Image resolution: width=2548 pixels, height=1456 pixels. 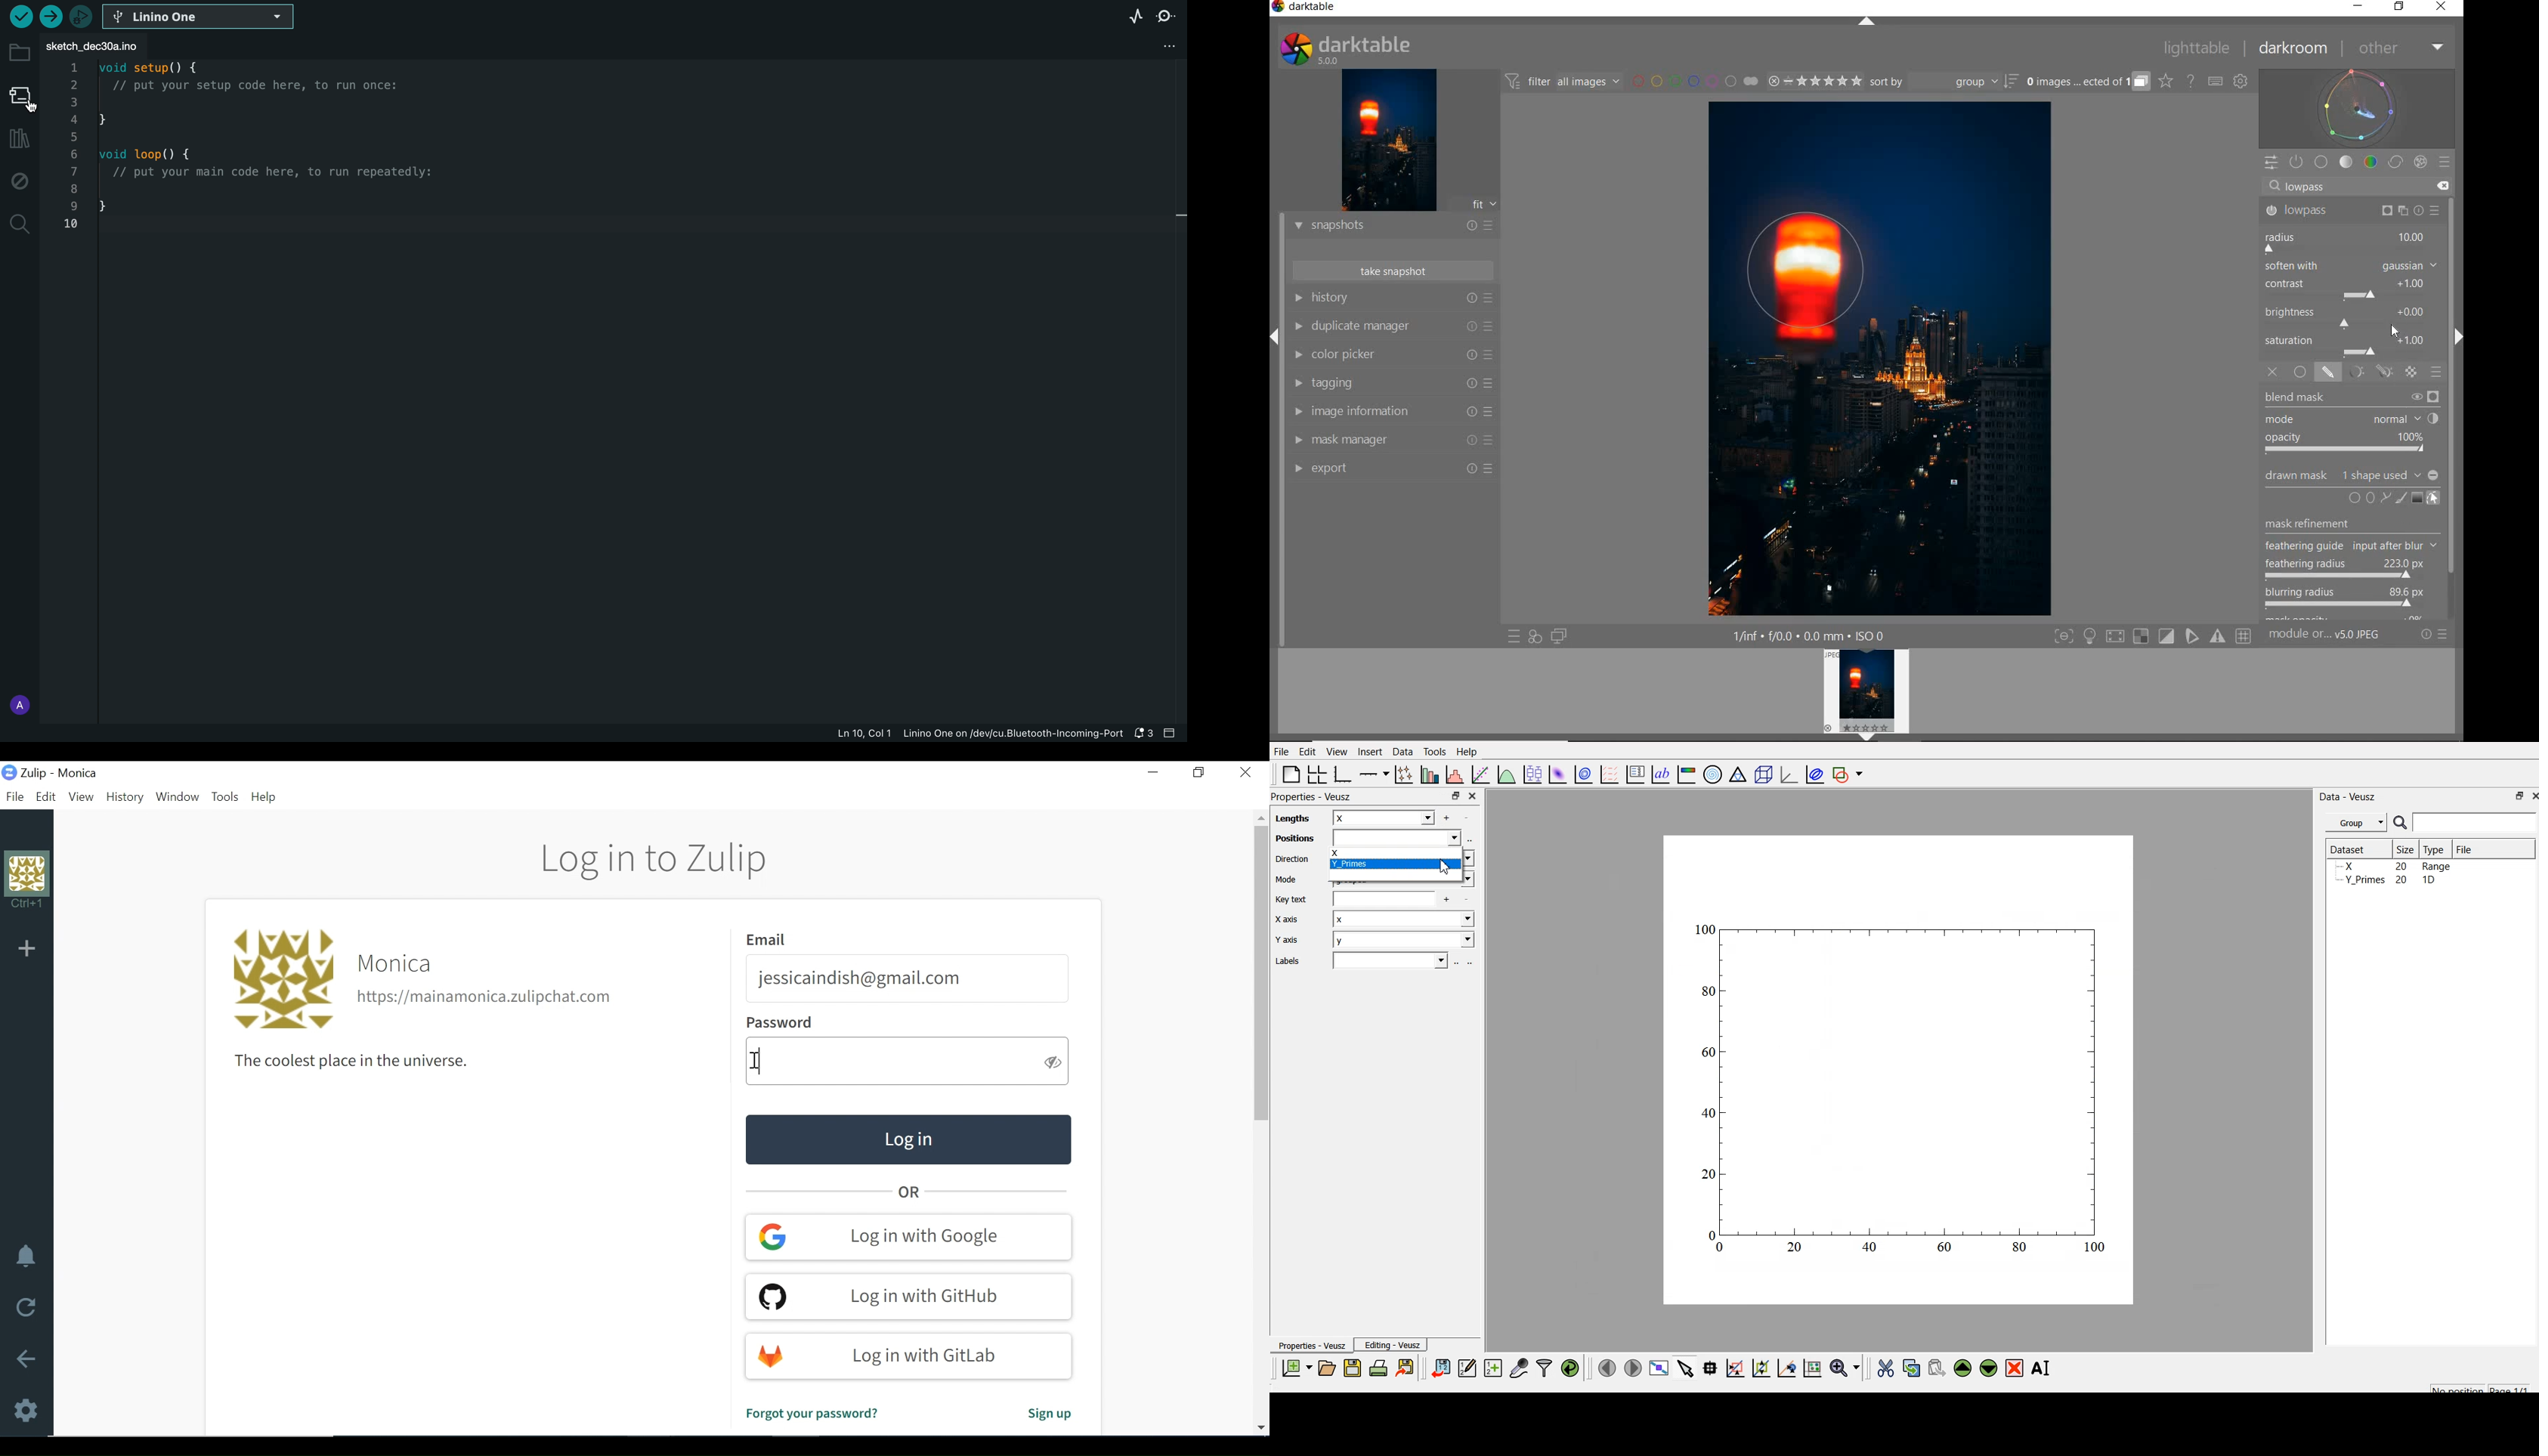 What do you see at coordinates (1326, 1368) in the screenshot?
I see `open a document` at bounding box center [1326, 1368].